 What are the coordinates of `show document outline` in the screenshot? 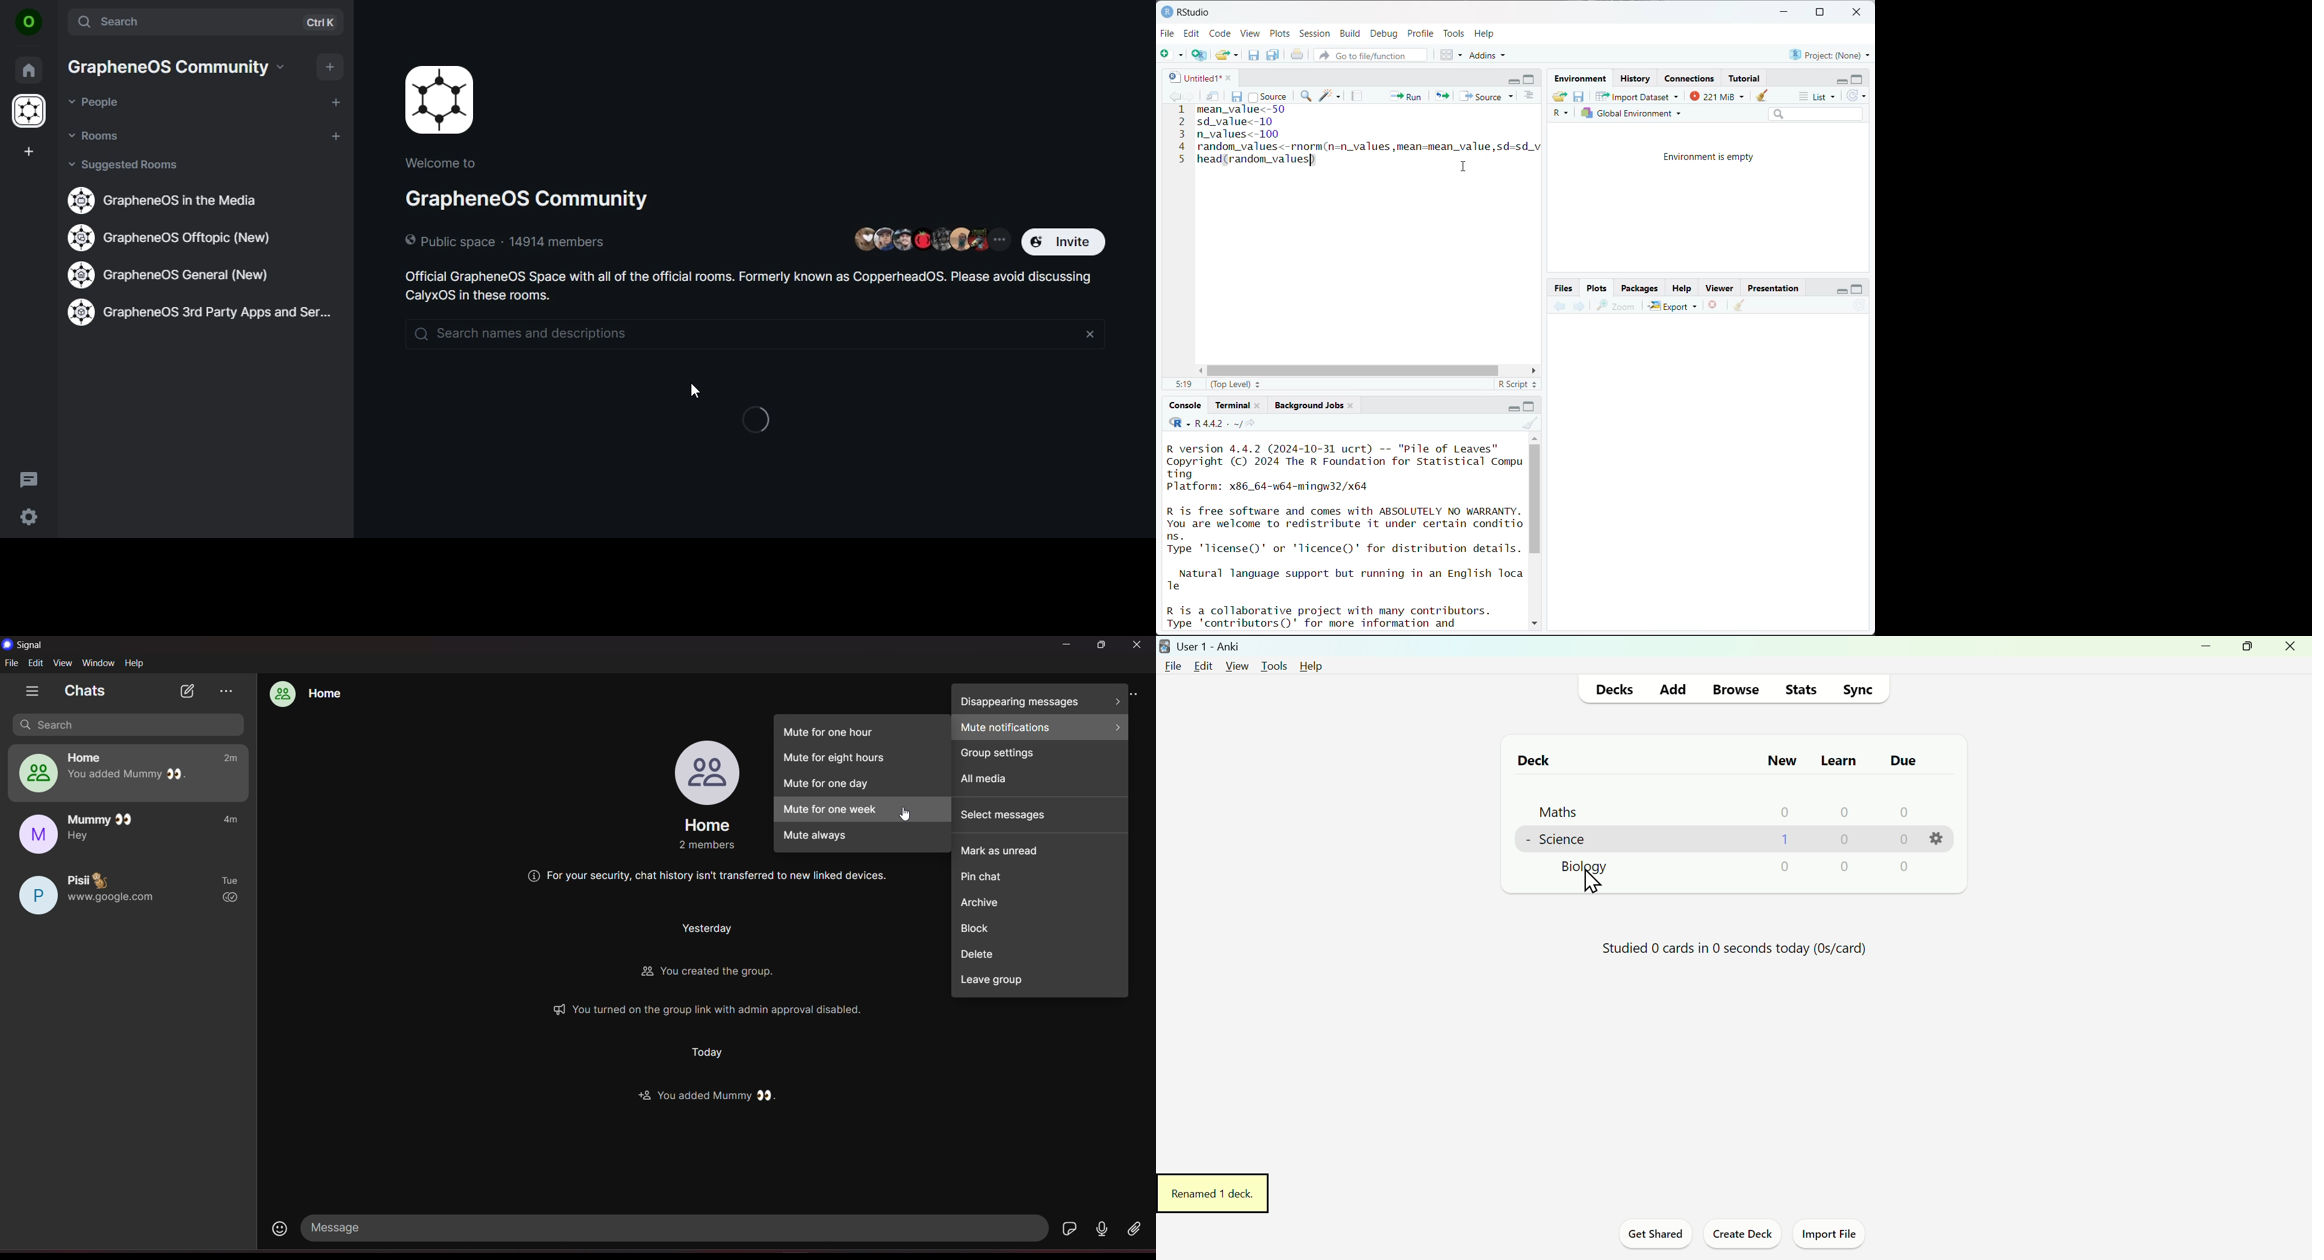 It's located at (1531, 96).